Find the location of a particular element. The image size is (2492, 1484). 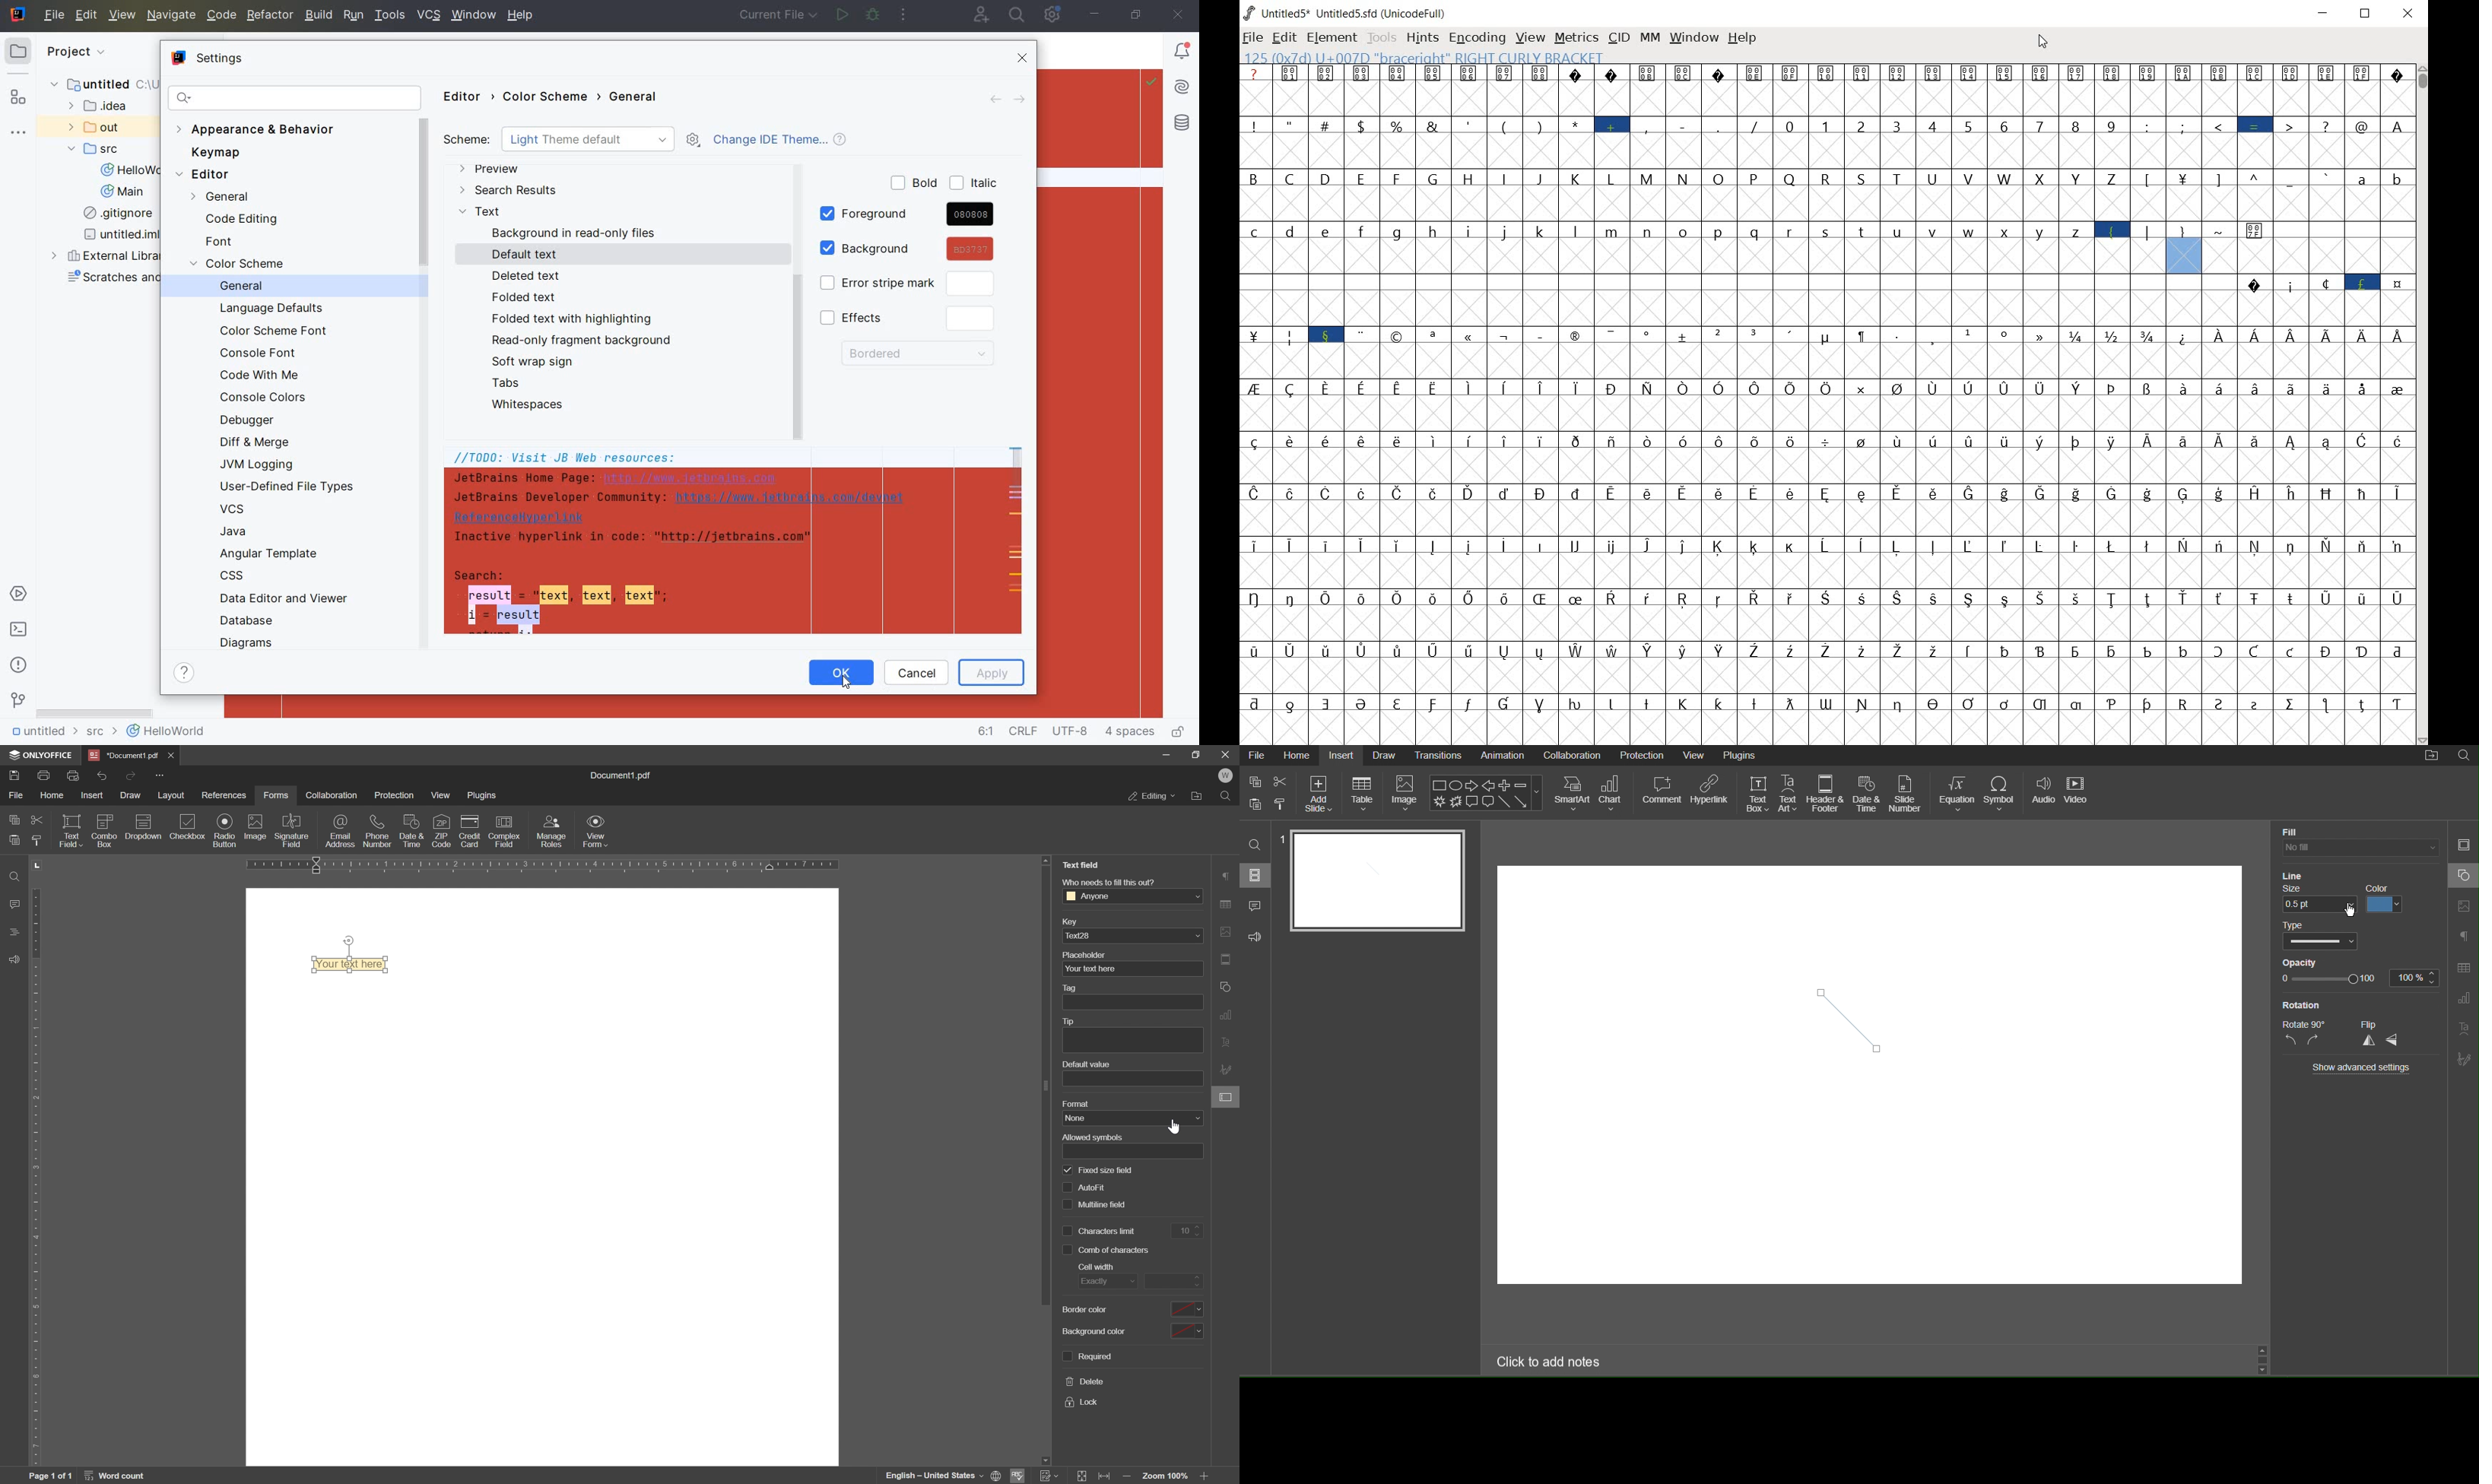

APPLY is located at coordinates (996, 673).